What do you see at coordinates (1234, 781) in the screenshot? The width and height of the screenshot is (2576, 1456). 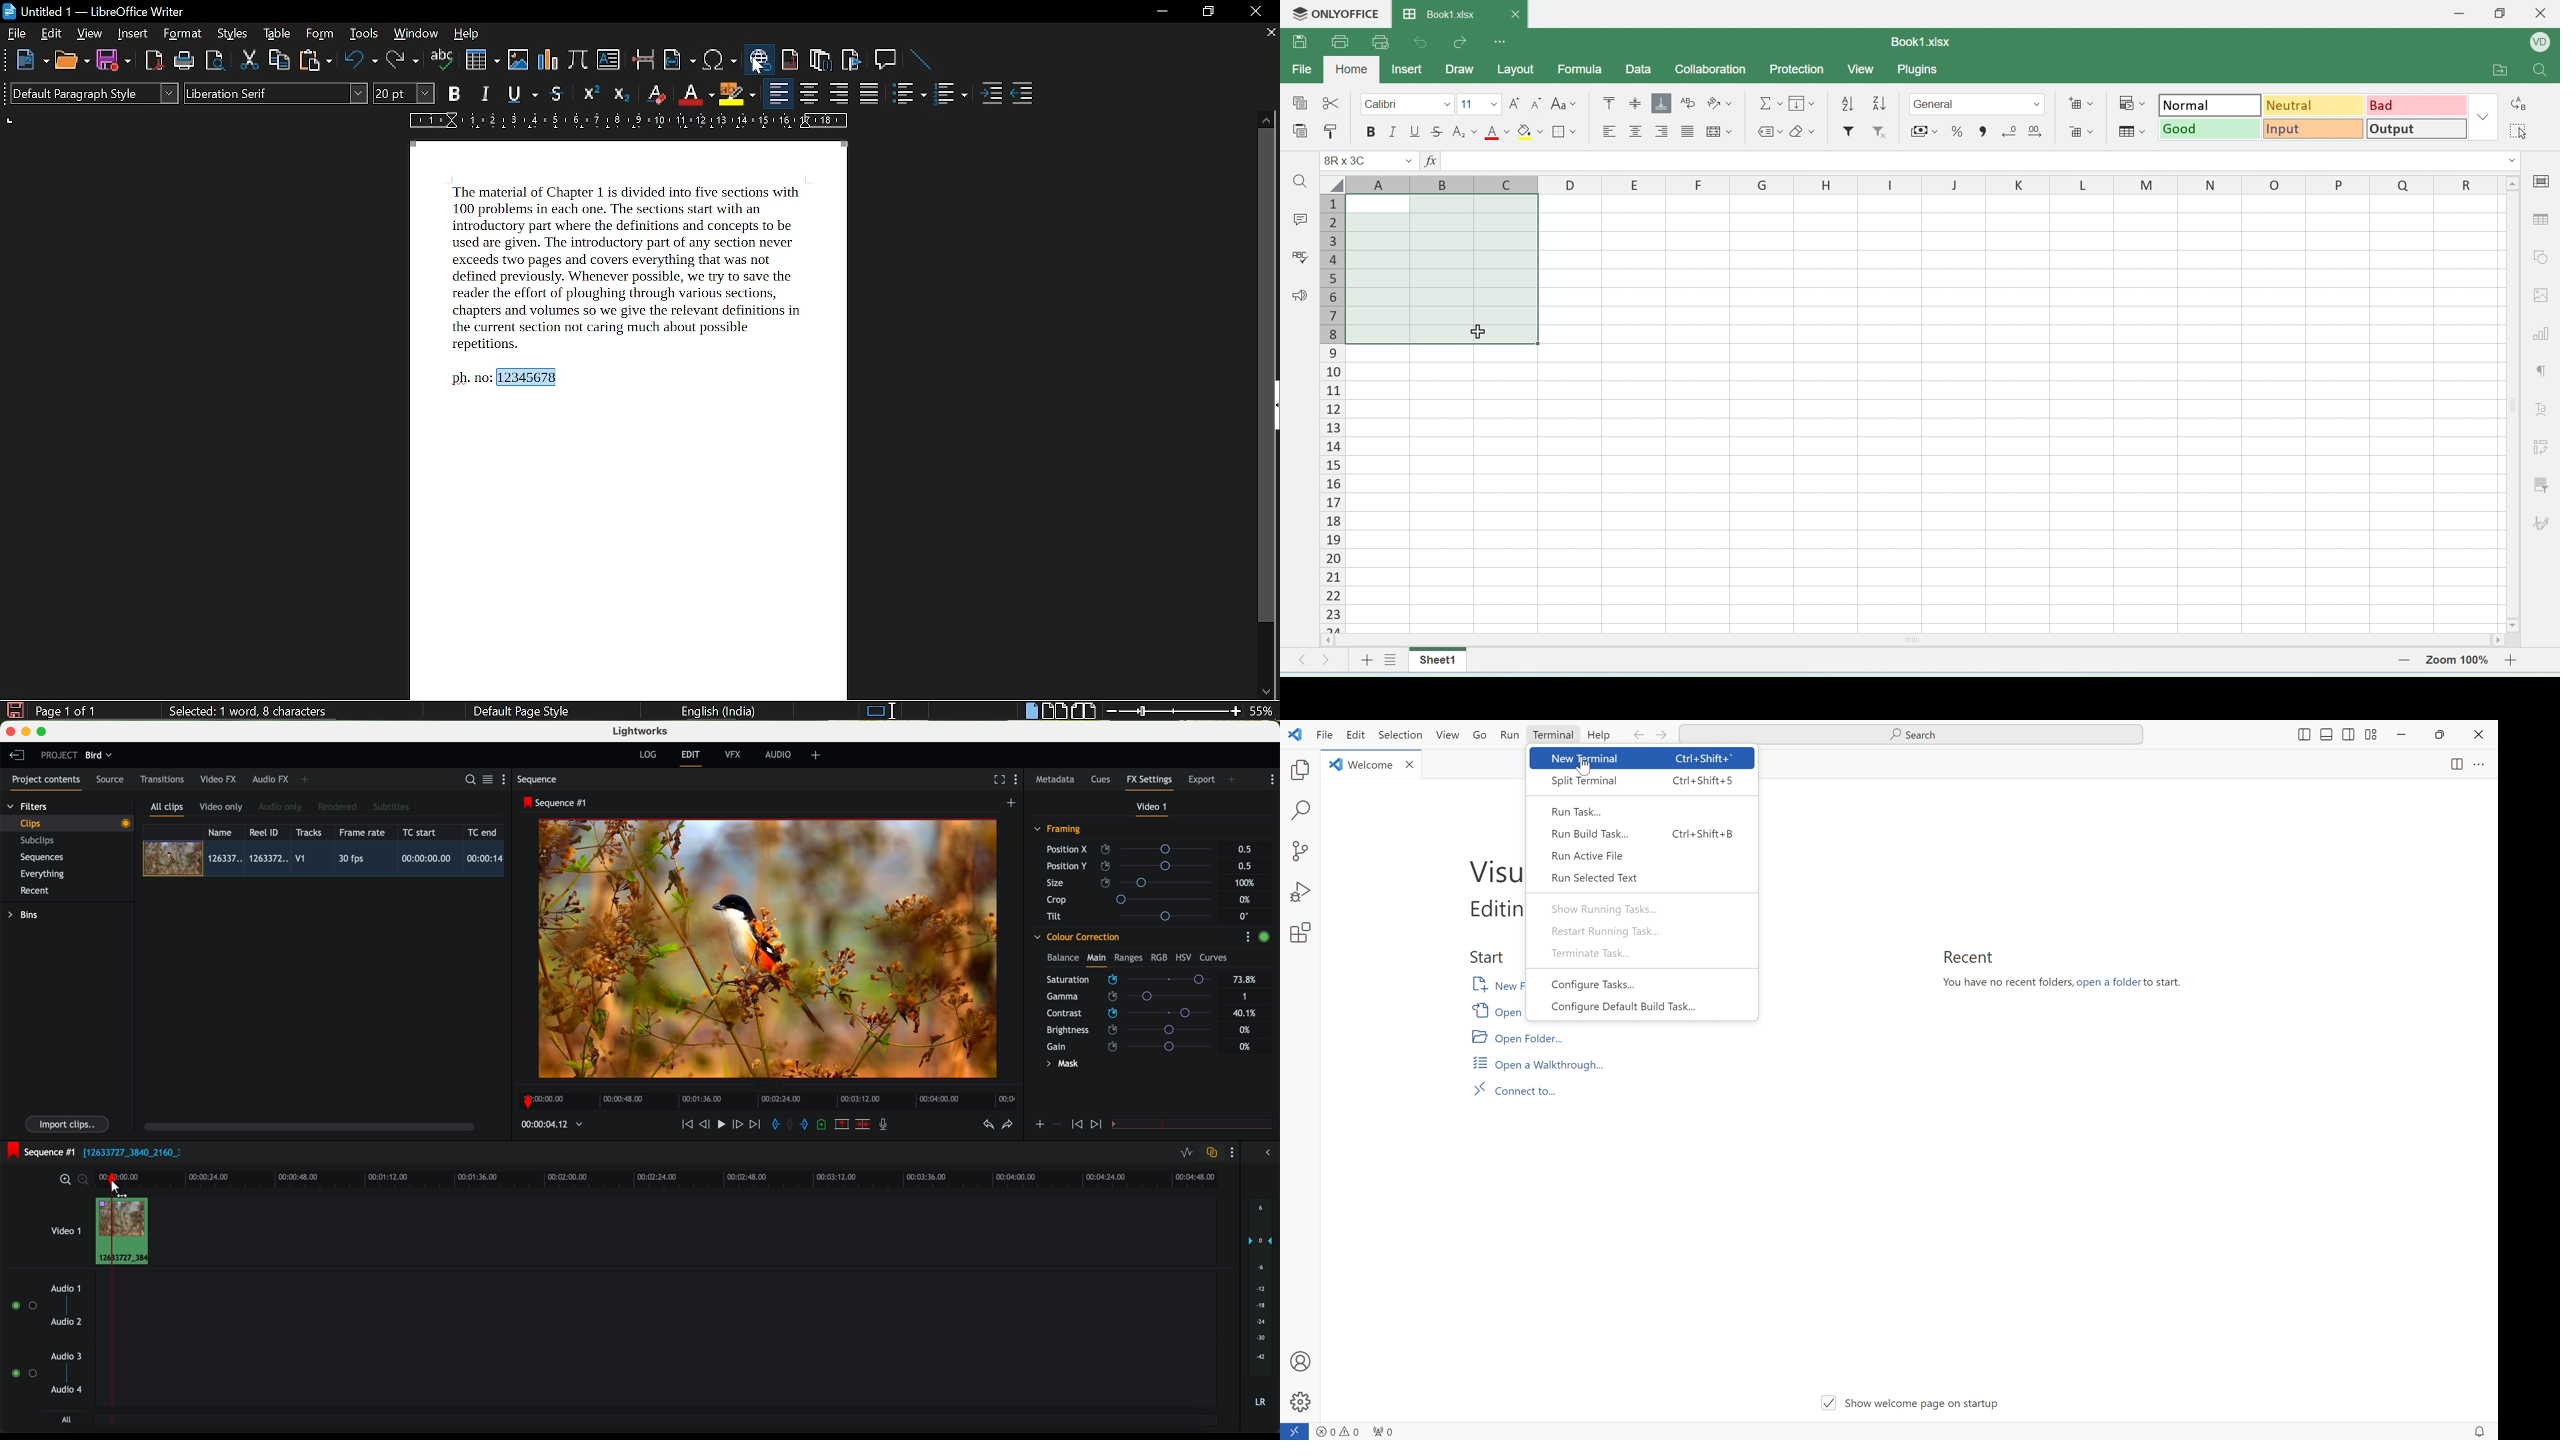 I see `add panel` at bounding box center [1234, 781].